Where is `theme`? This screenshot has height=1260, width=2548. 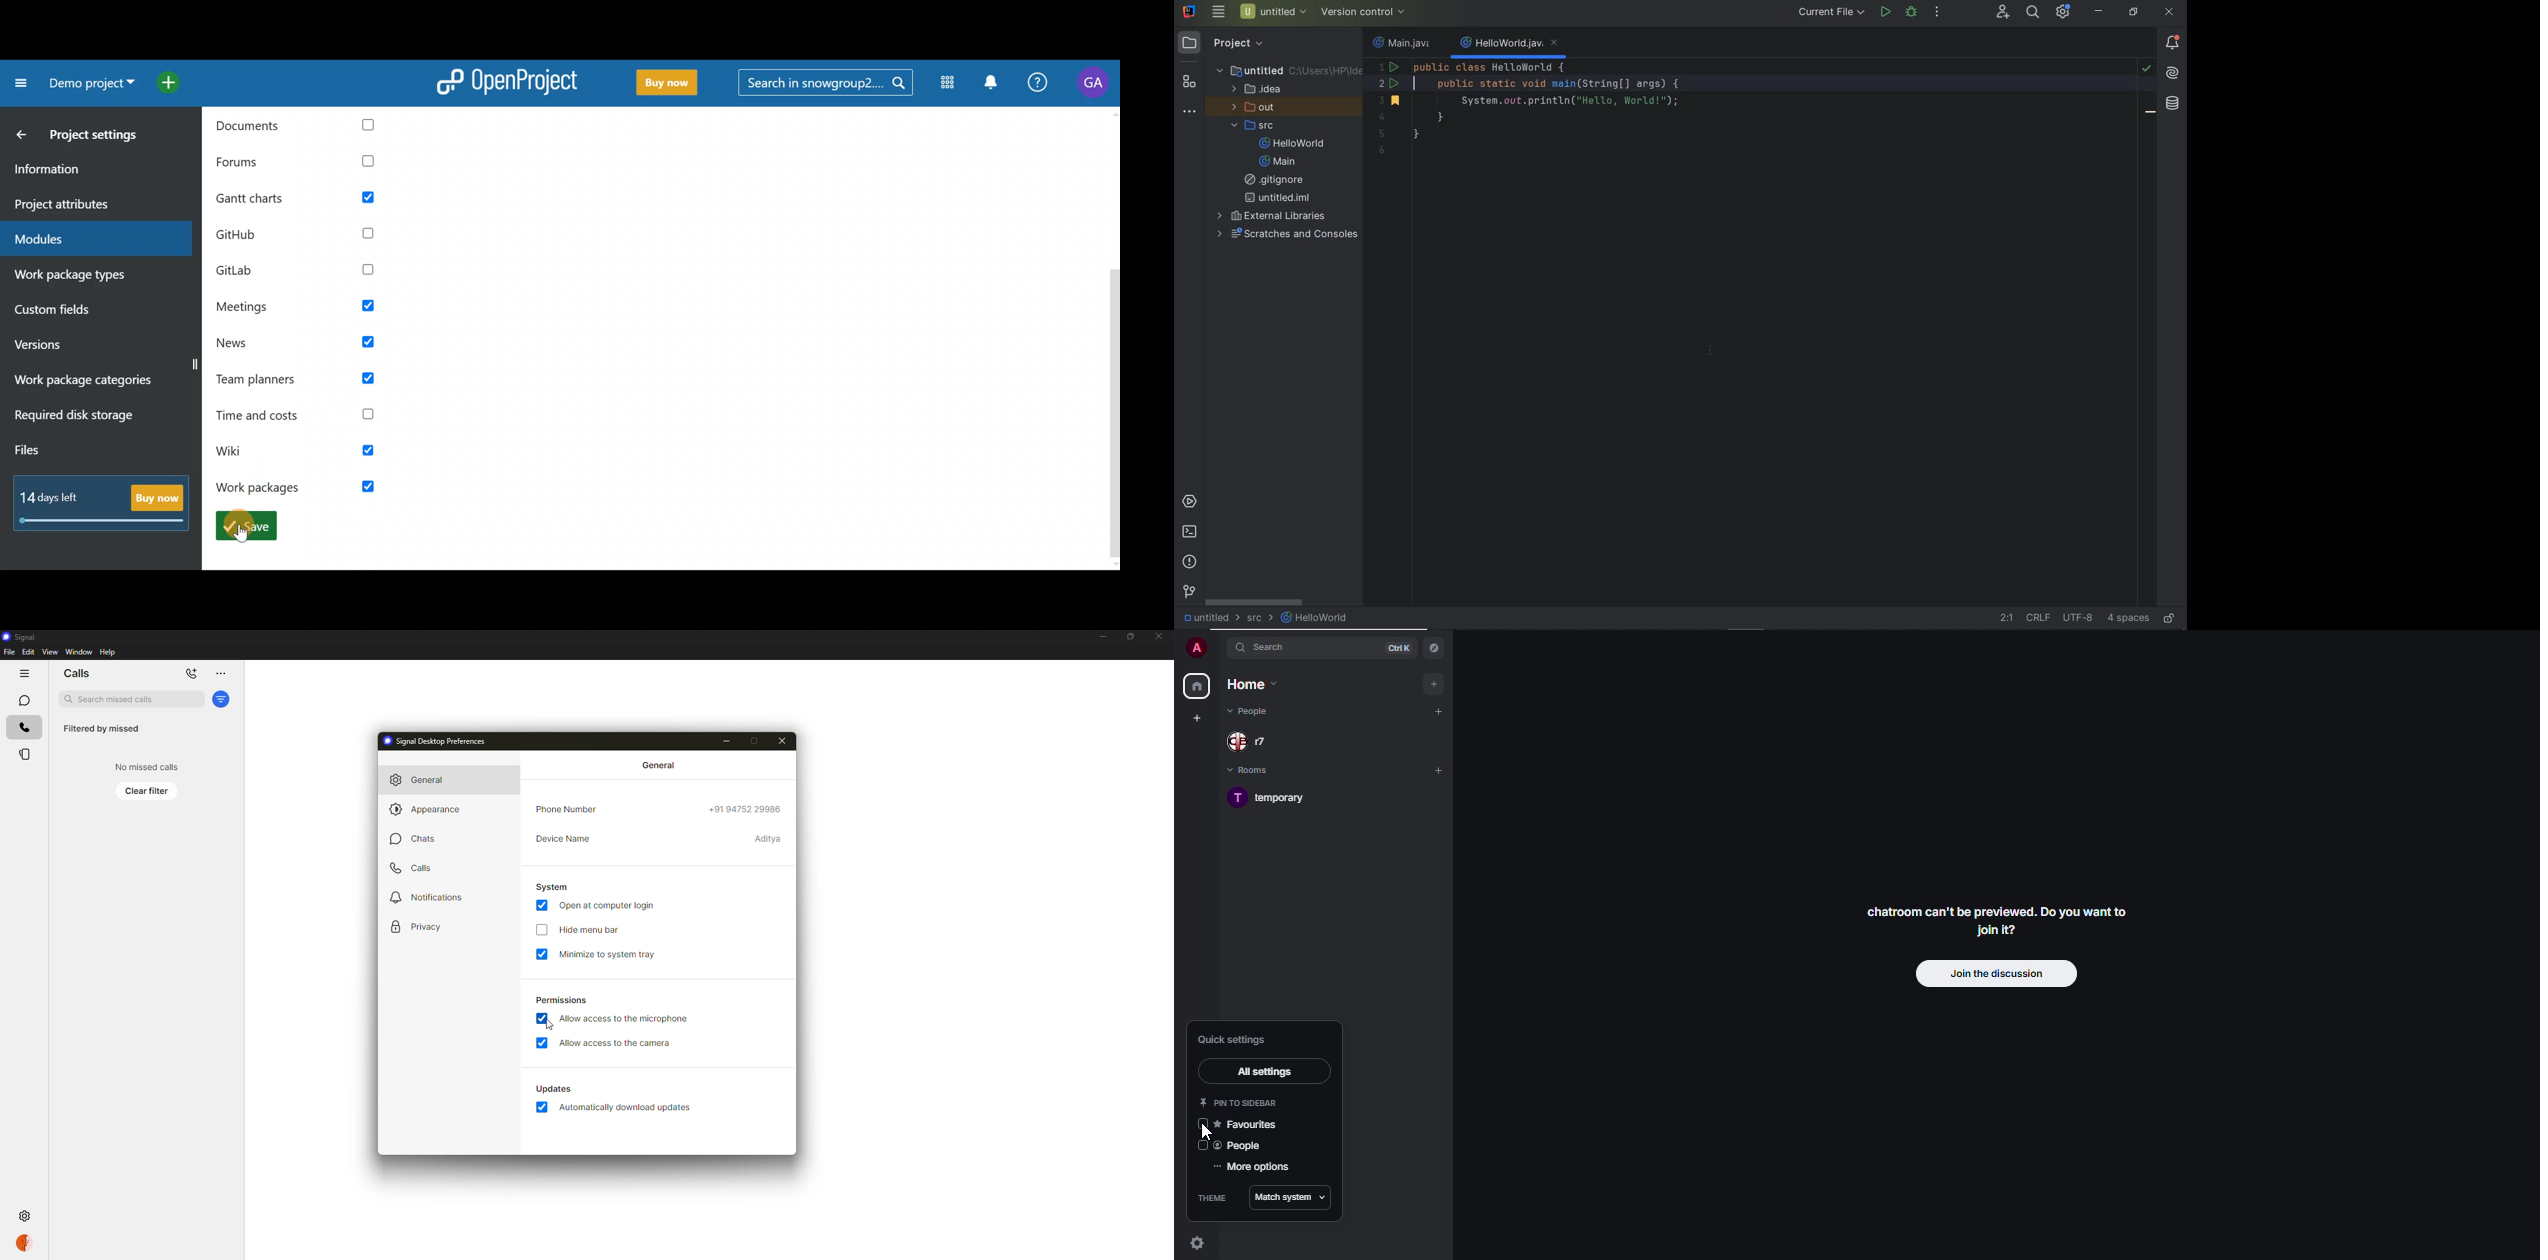
theme is located at coordinates (1211, 1198).